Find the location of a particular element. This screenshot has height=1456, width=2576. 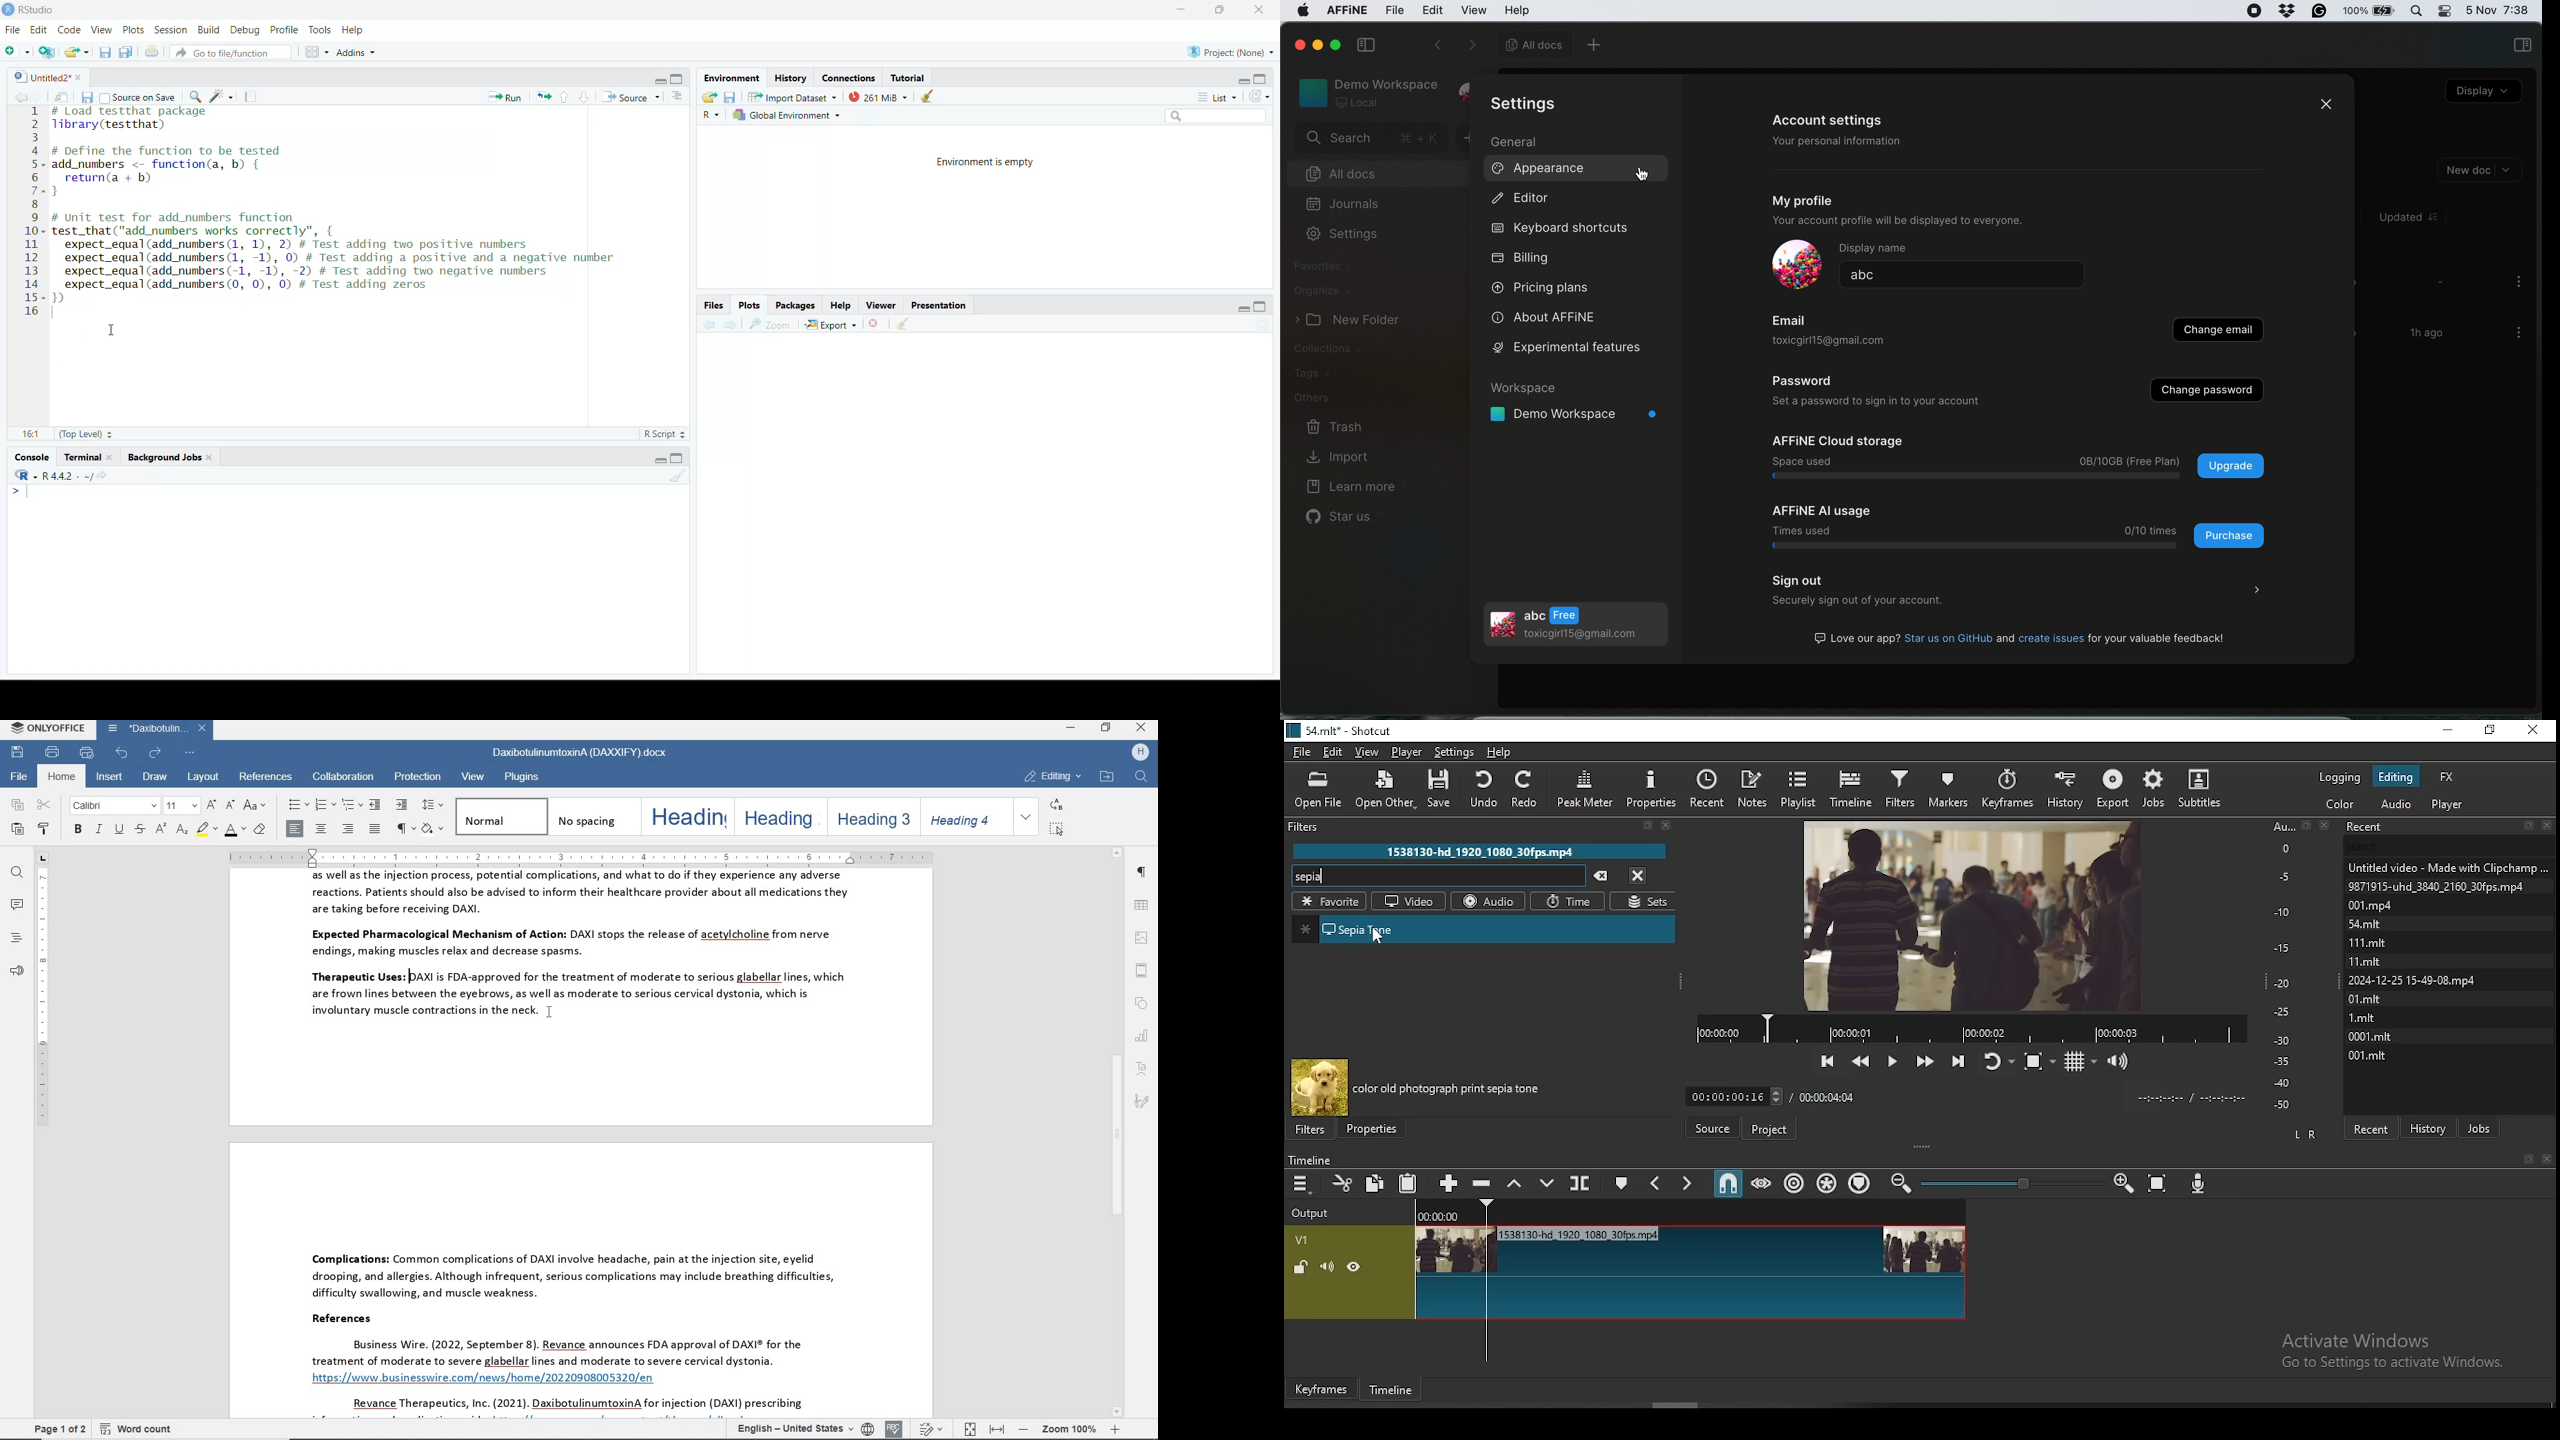

001.mpd is located at coordinates (2372, 905).